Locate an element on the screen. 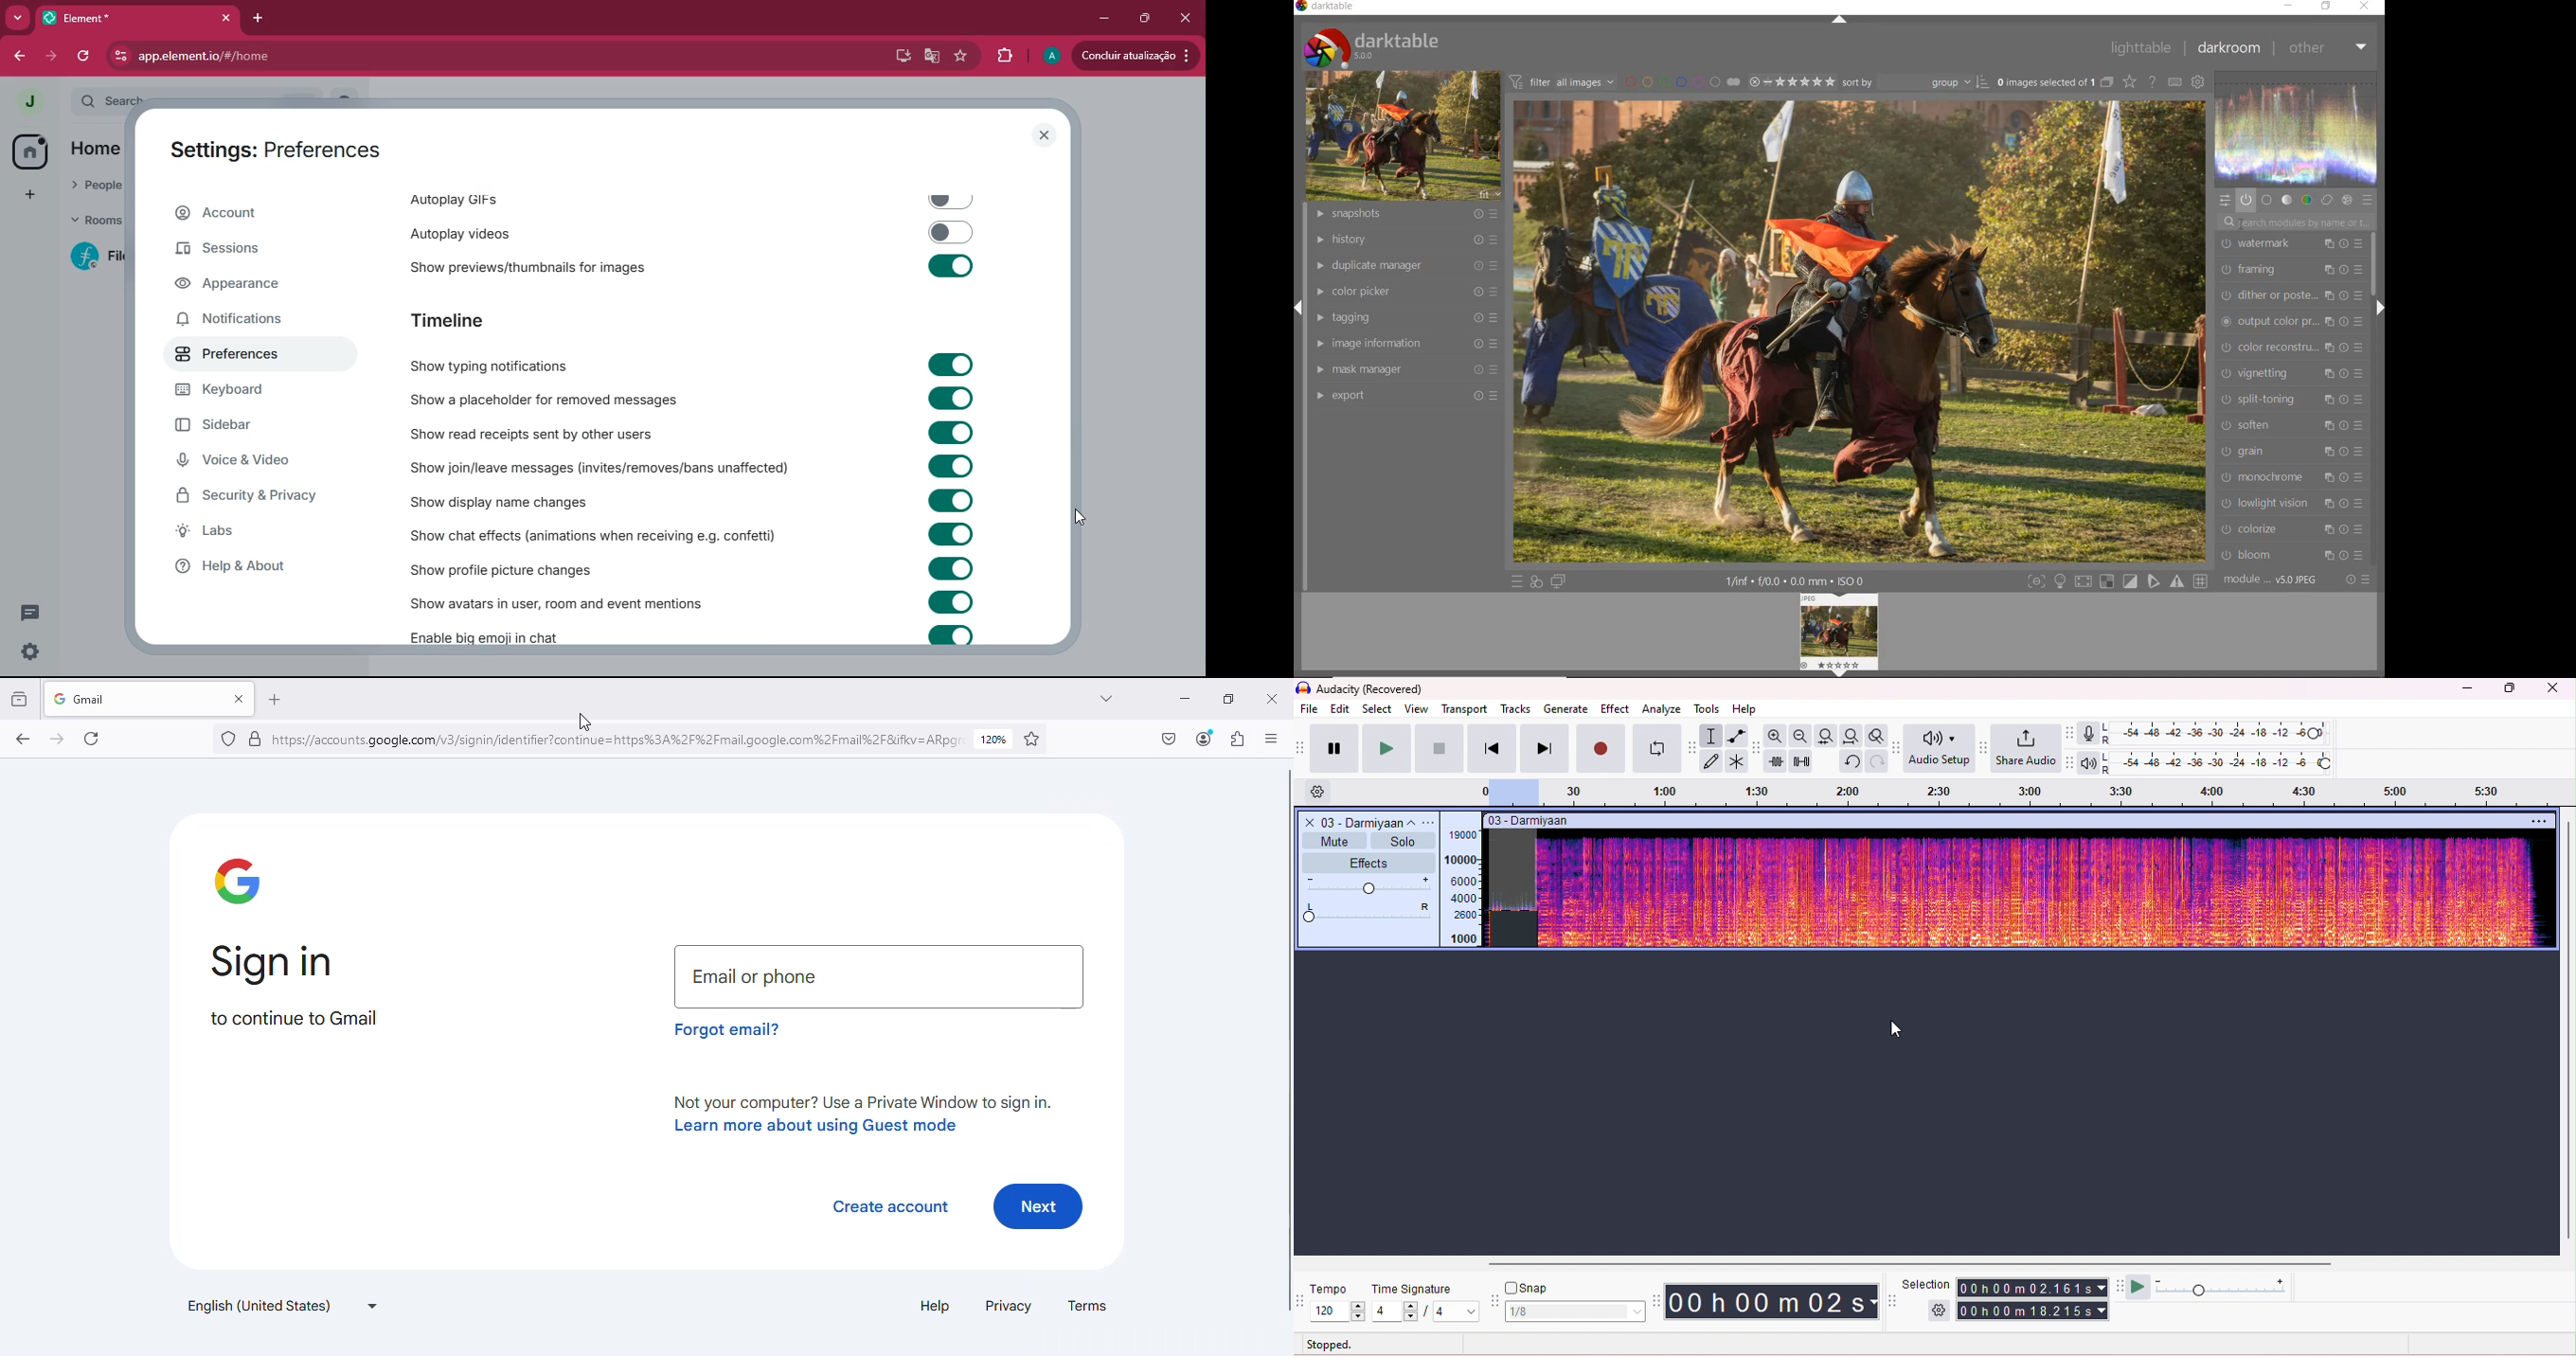  Show join/leave messages (invites/removes/bans unaffected) is located at coordinates (698, 466).